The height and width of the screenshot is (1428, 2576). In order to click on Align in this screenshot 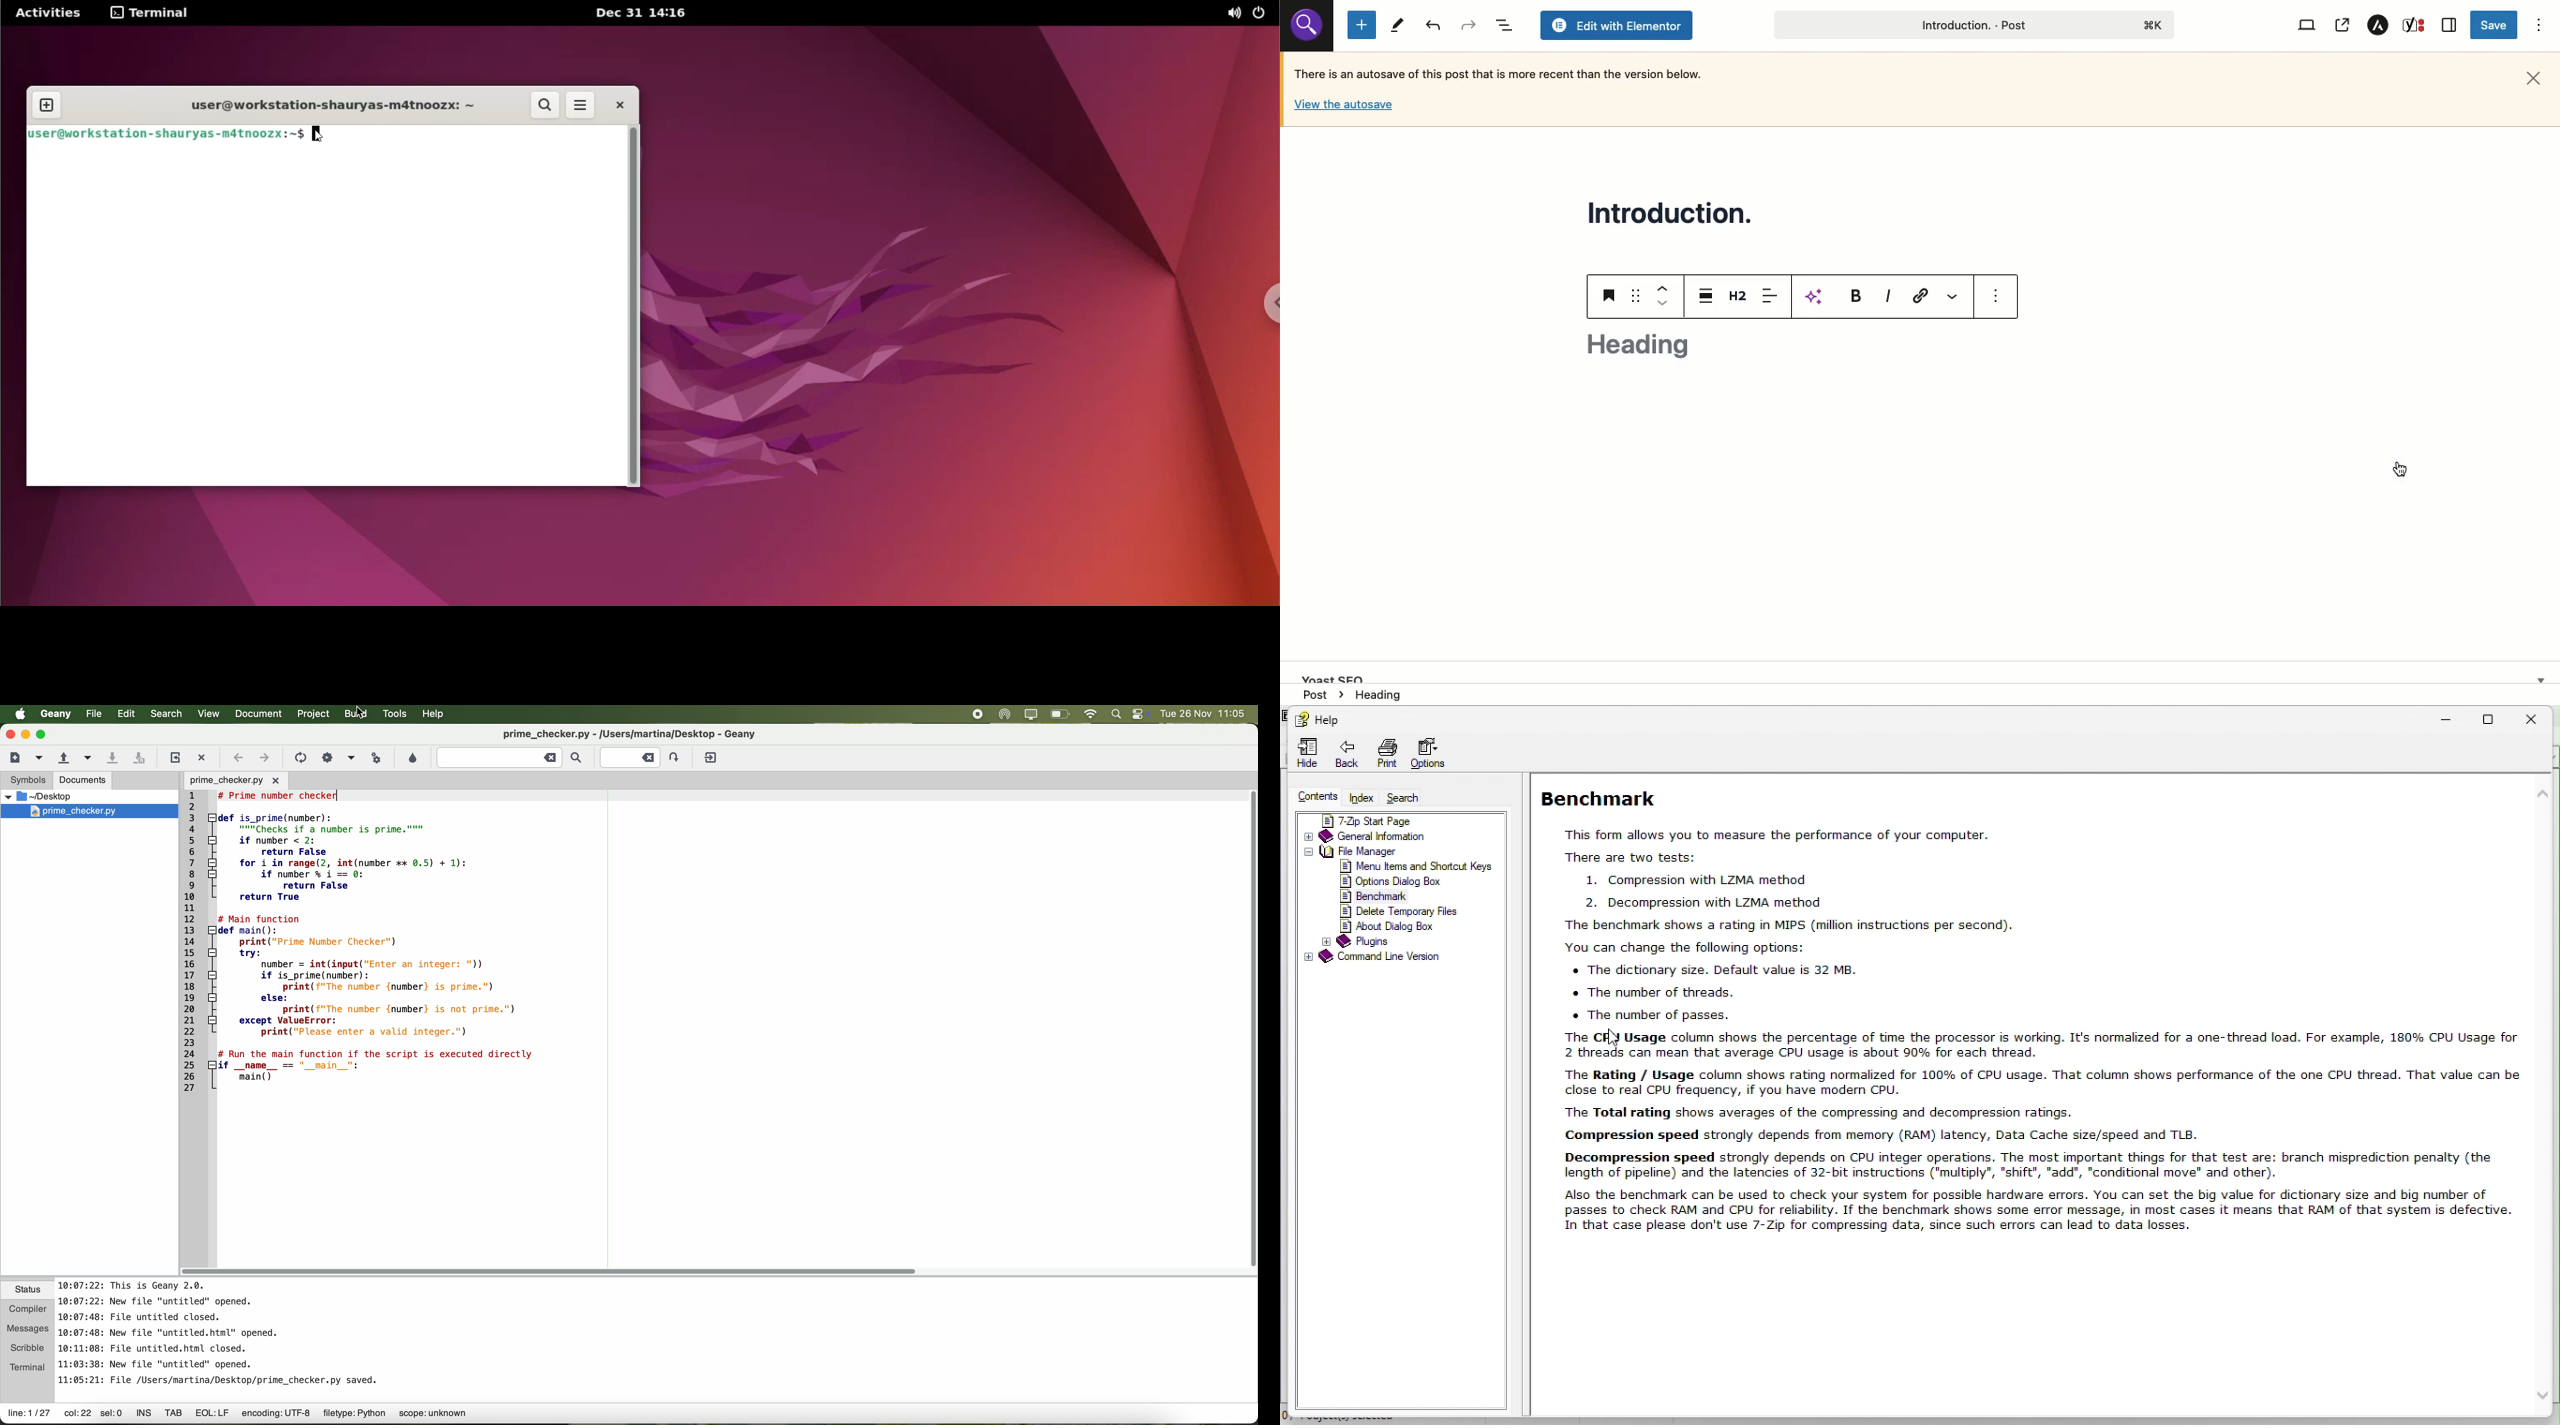, I will do `click(1771, 298)`.